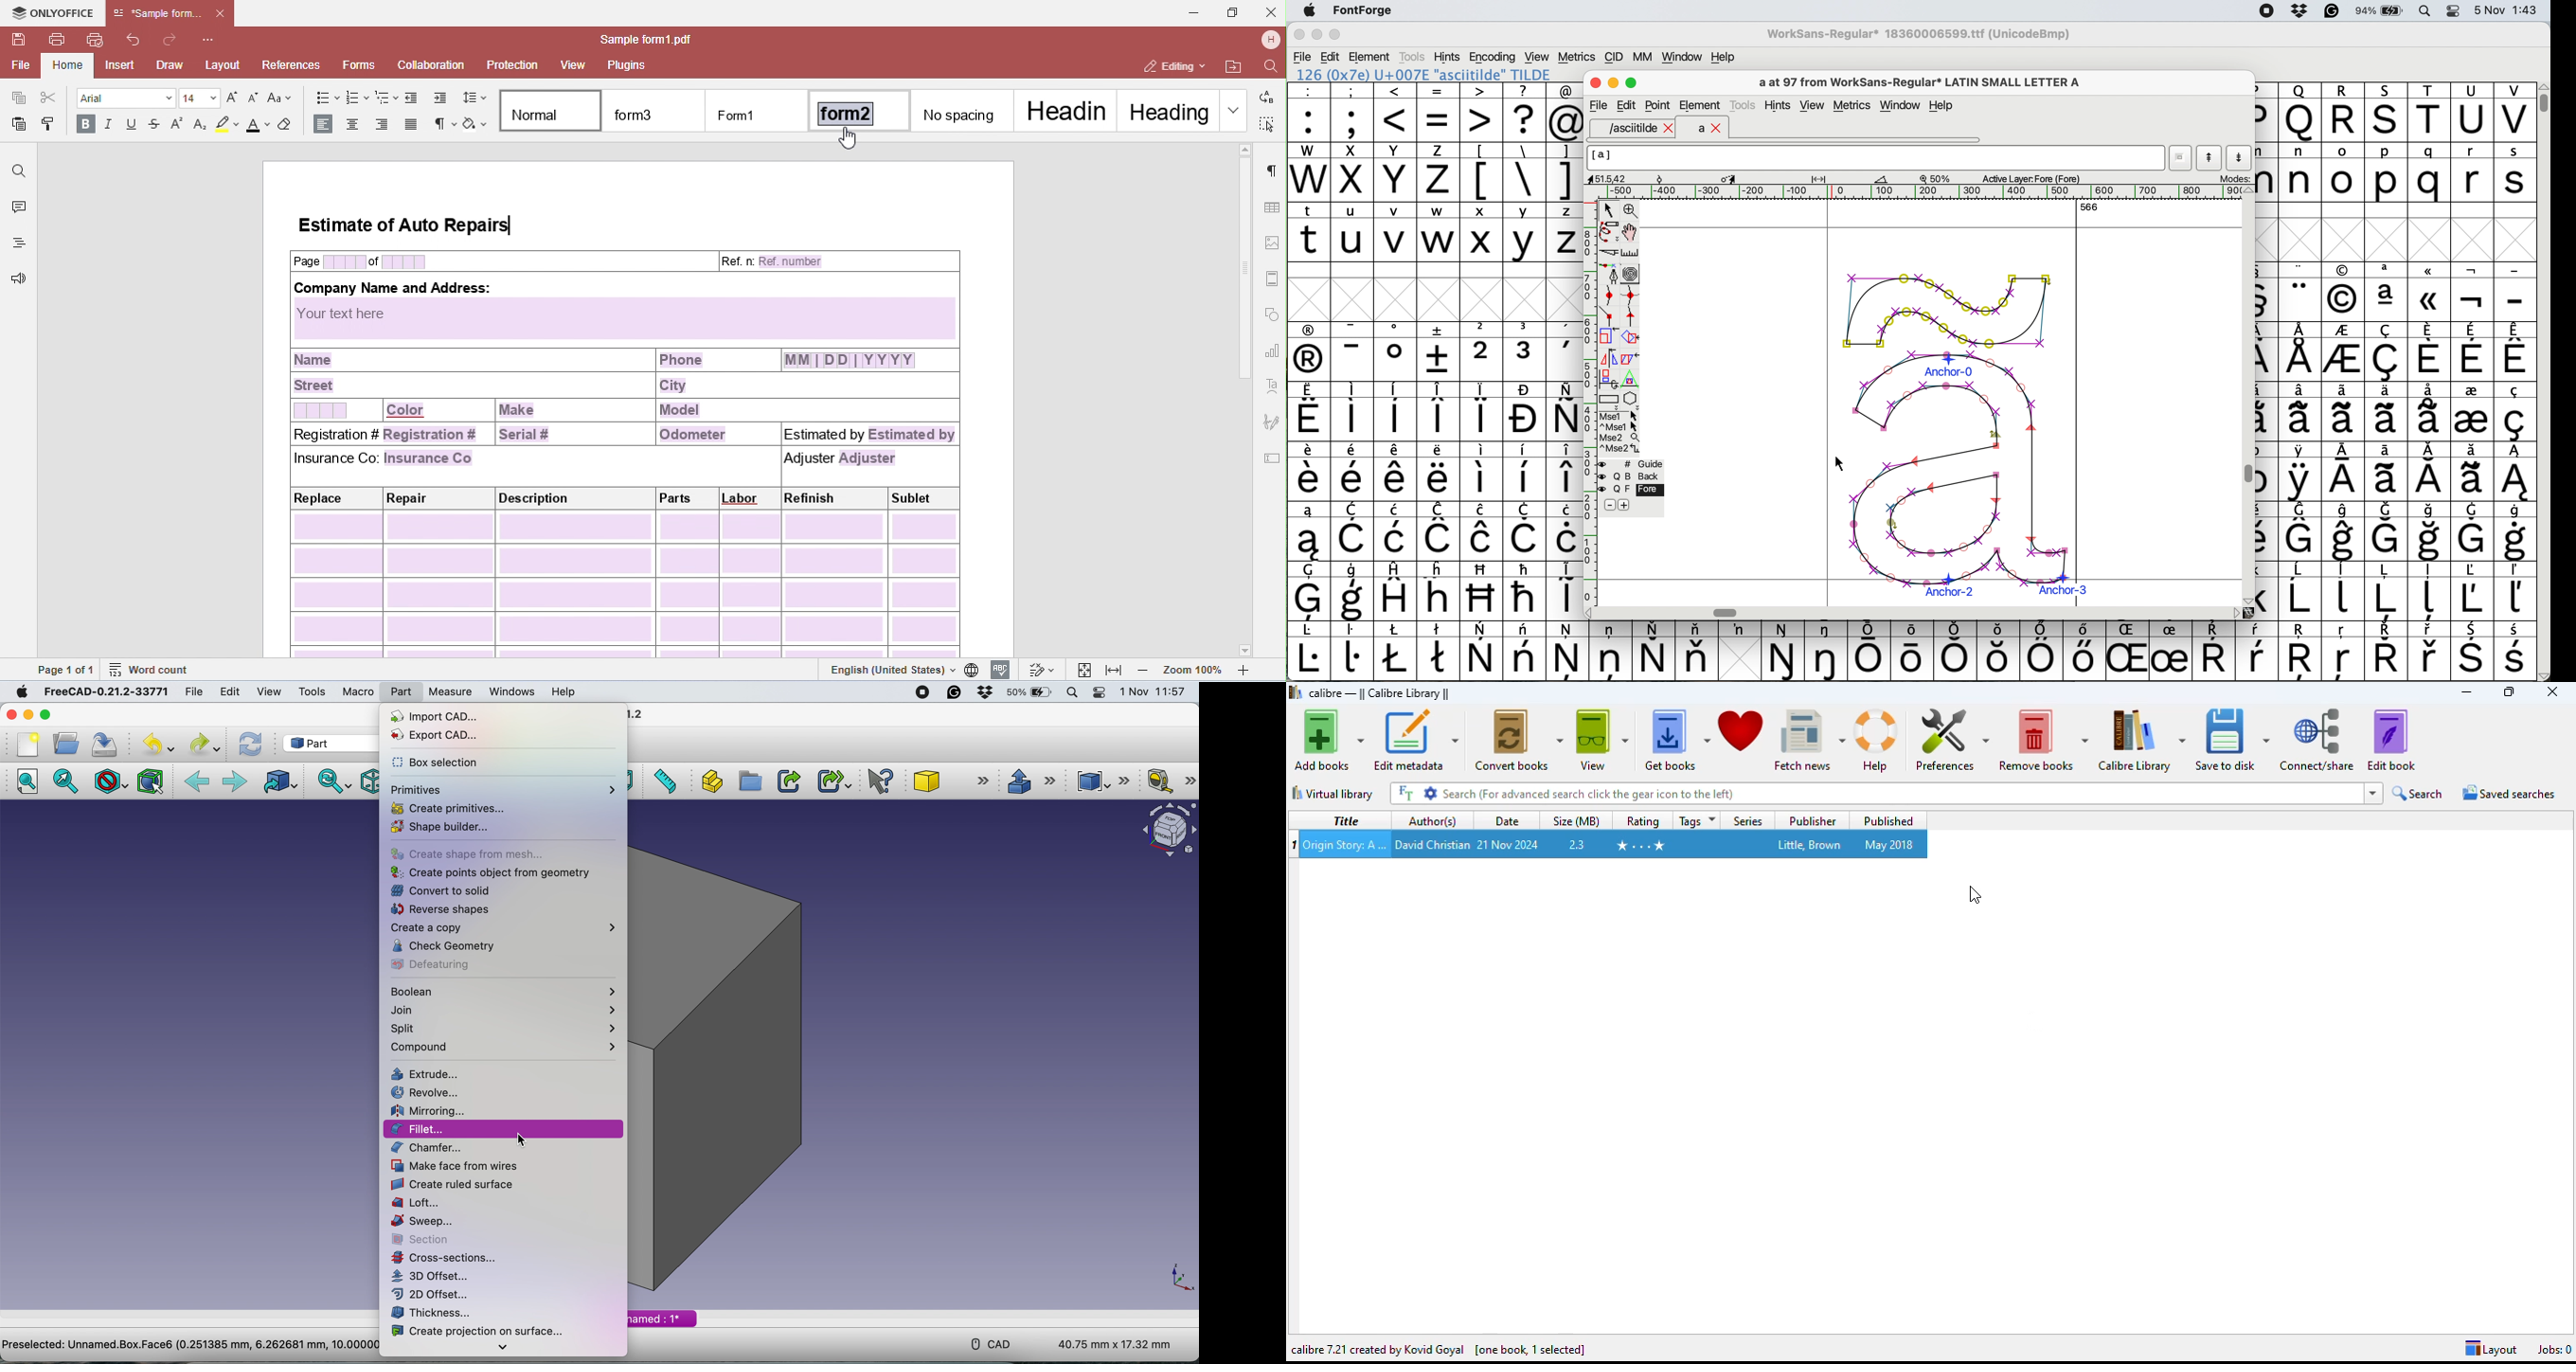 The image size is (2576, 1372). What do you see at coordinates (441, 734) in the screenshot?
I see `export cad` at bounding box center [441, 734].